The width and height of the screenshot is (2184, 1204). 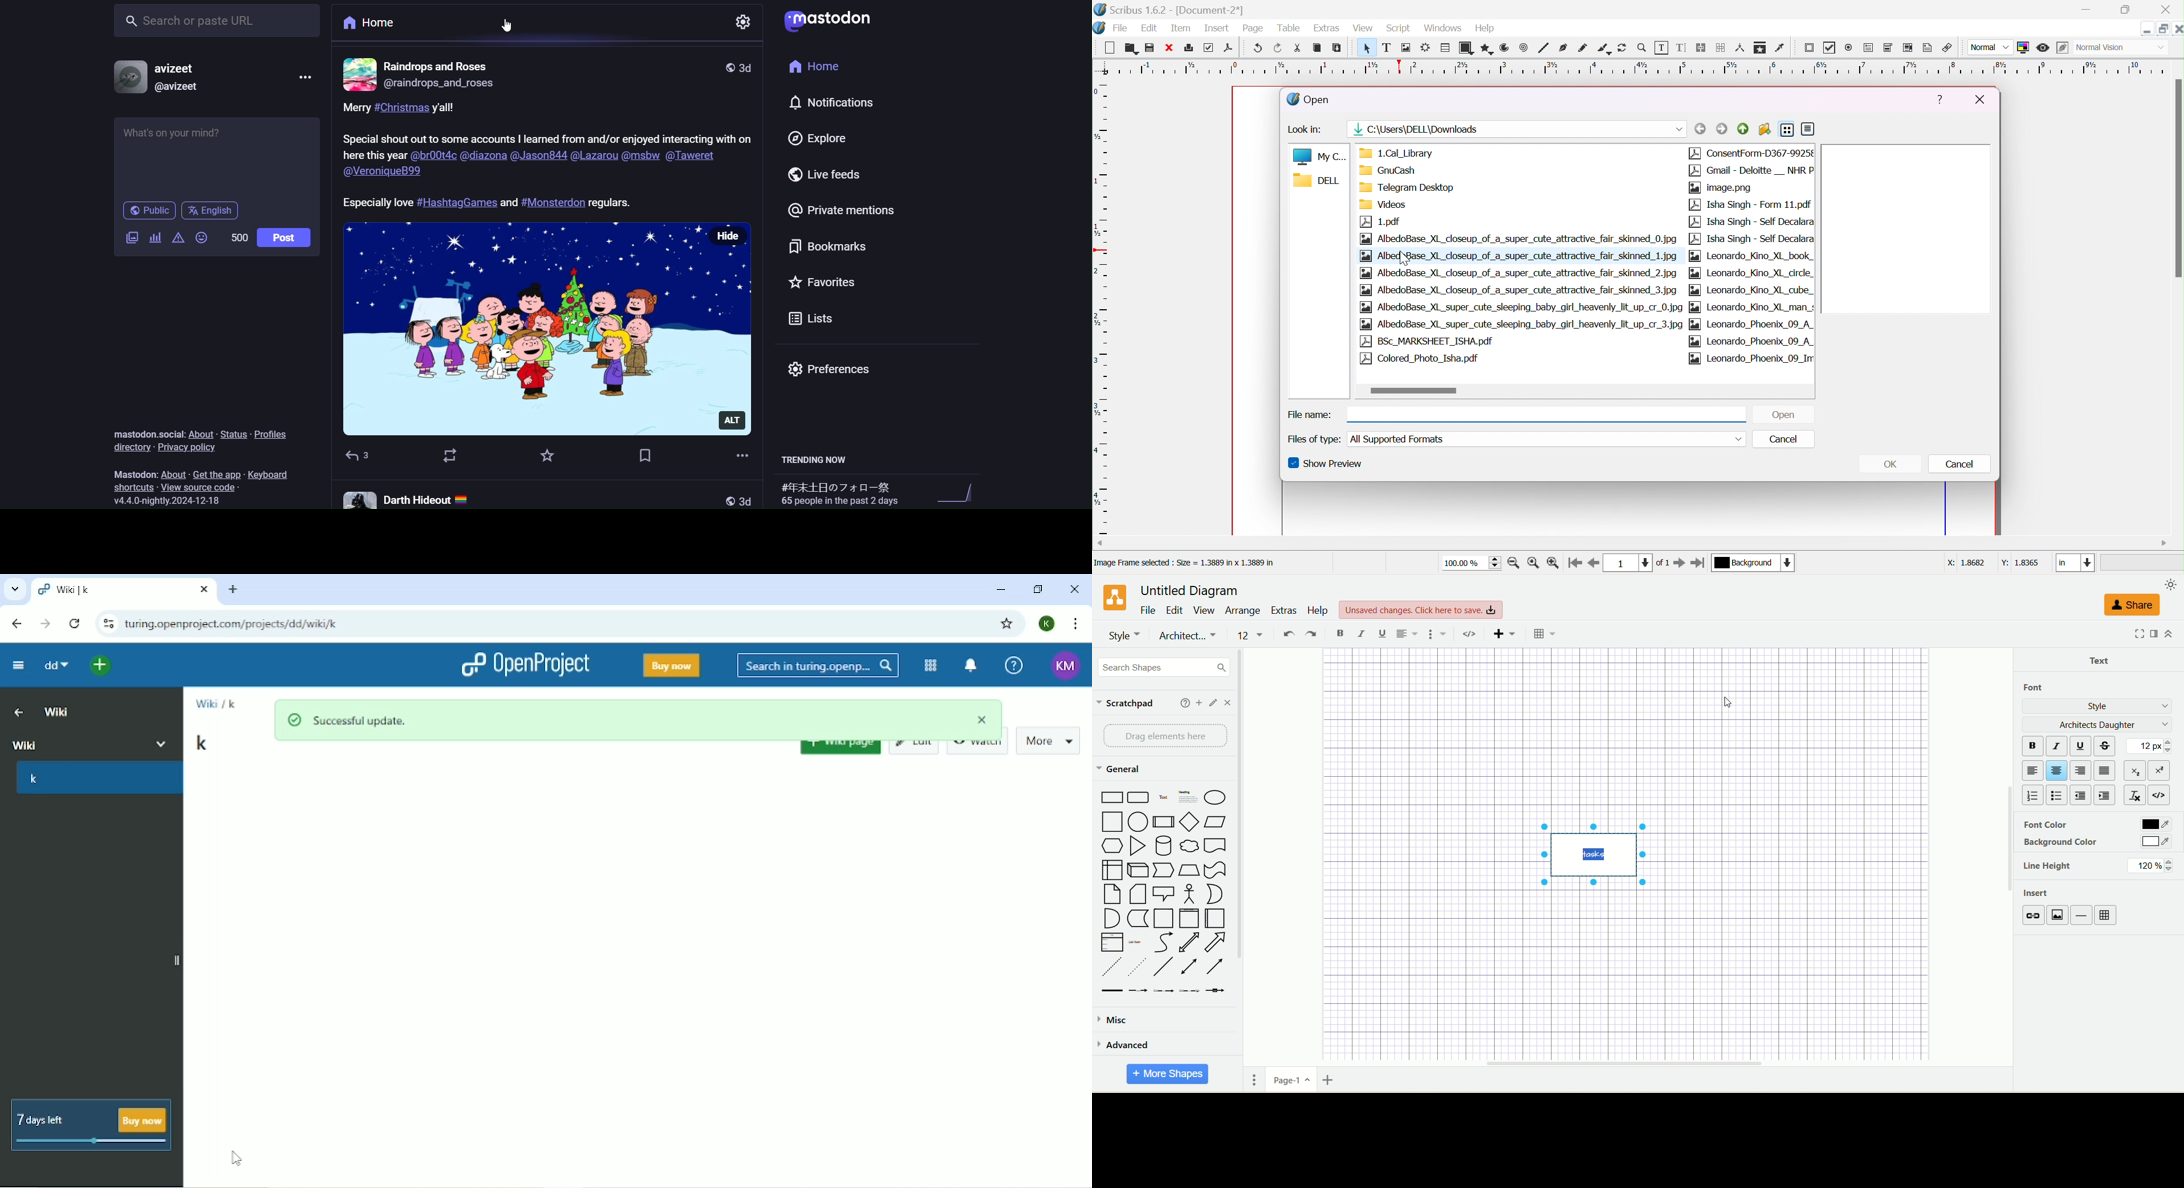 I want to click on select item, so click(x=1368, y=49).